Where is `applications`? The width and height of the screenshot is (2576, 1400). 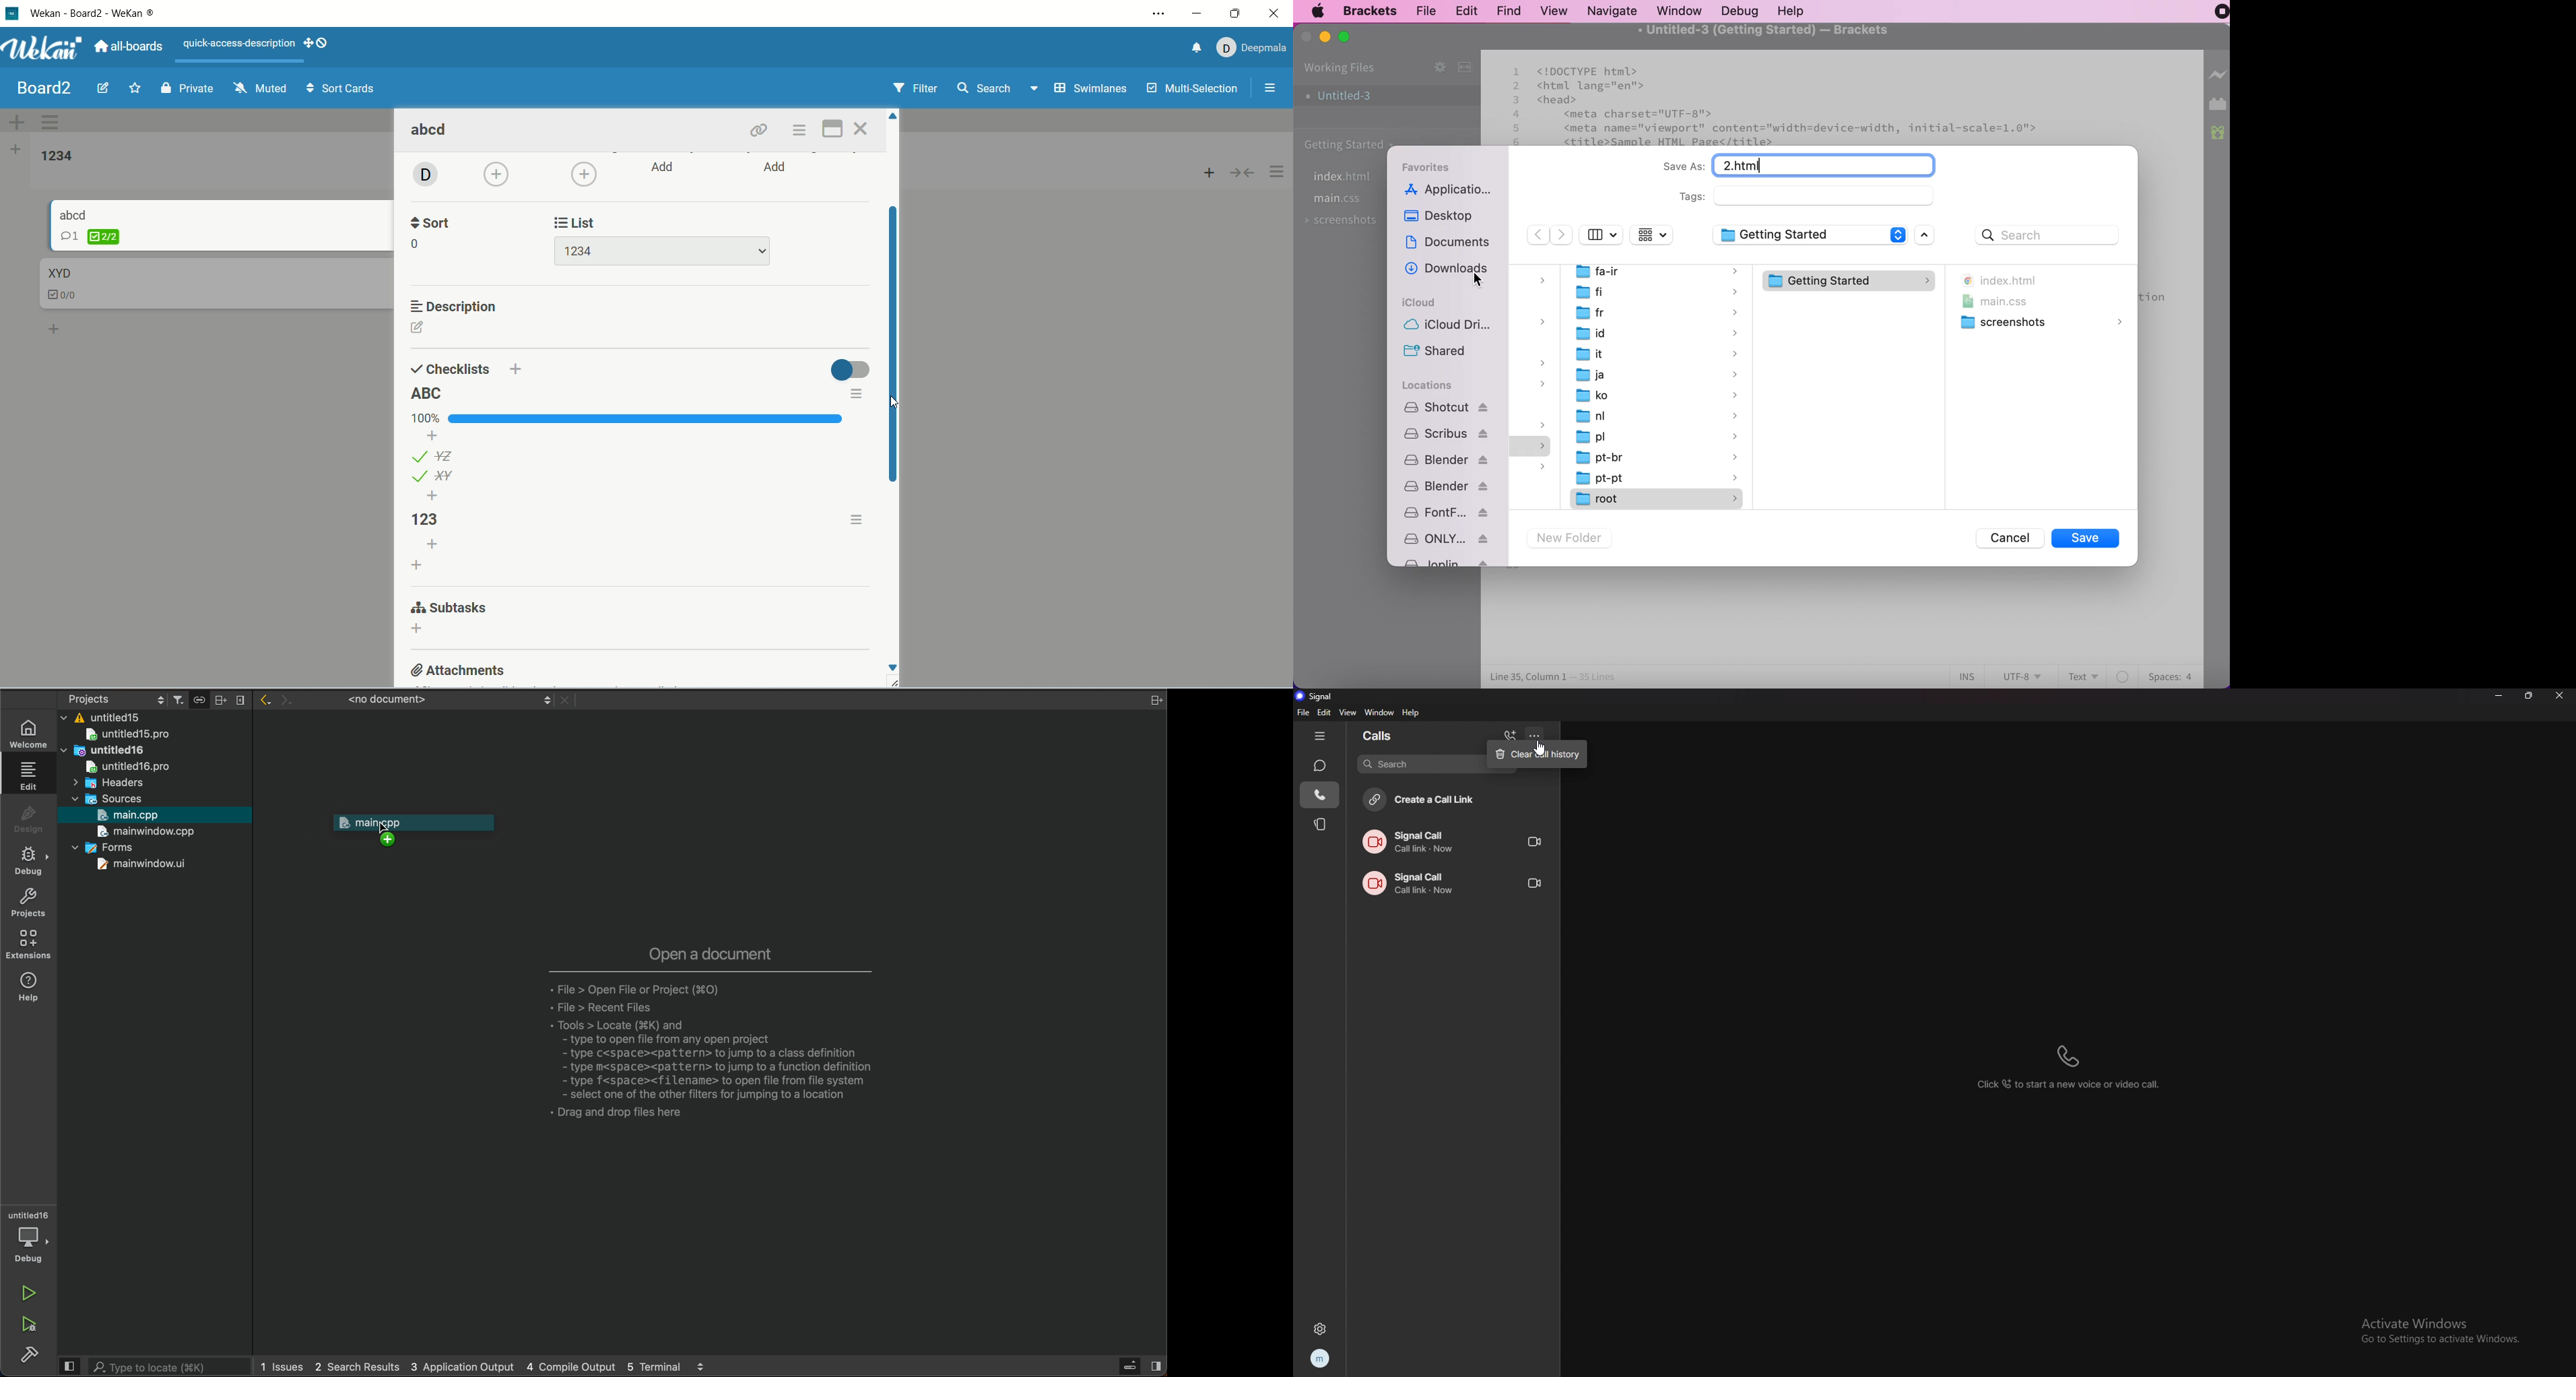 applications is located at coordinates (1453, 191).